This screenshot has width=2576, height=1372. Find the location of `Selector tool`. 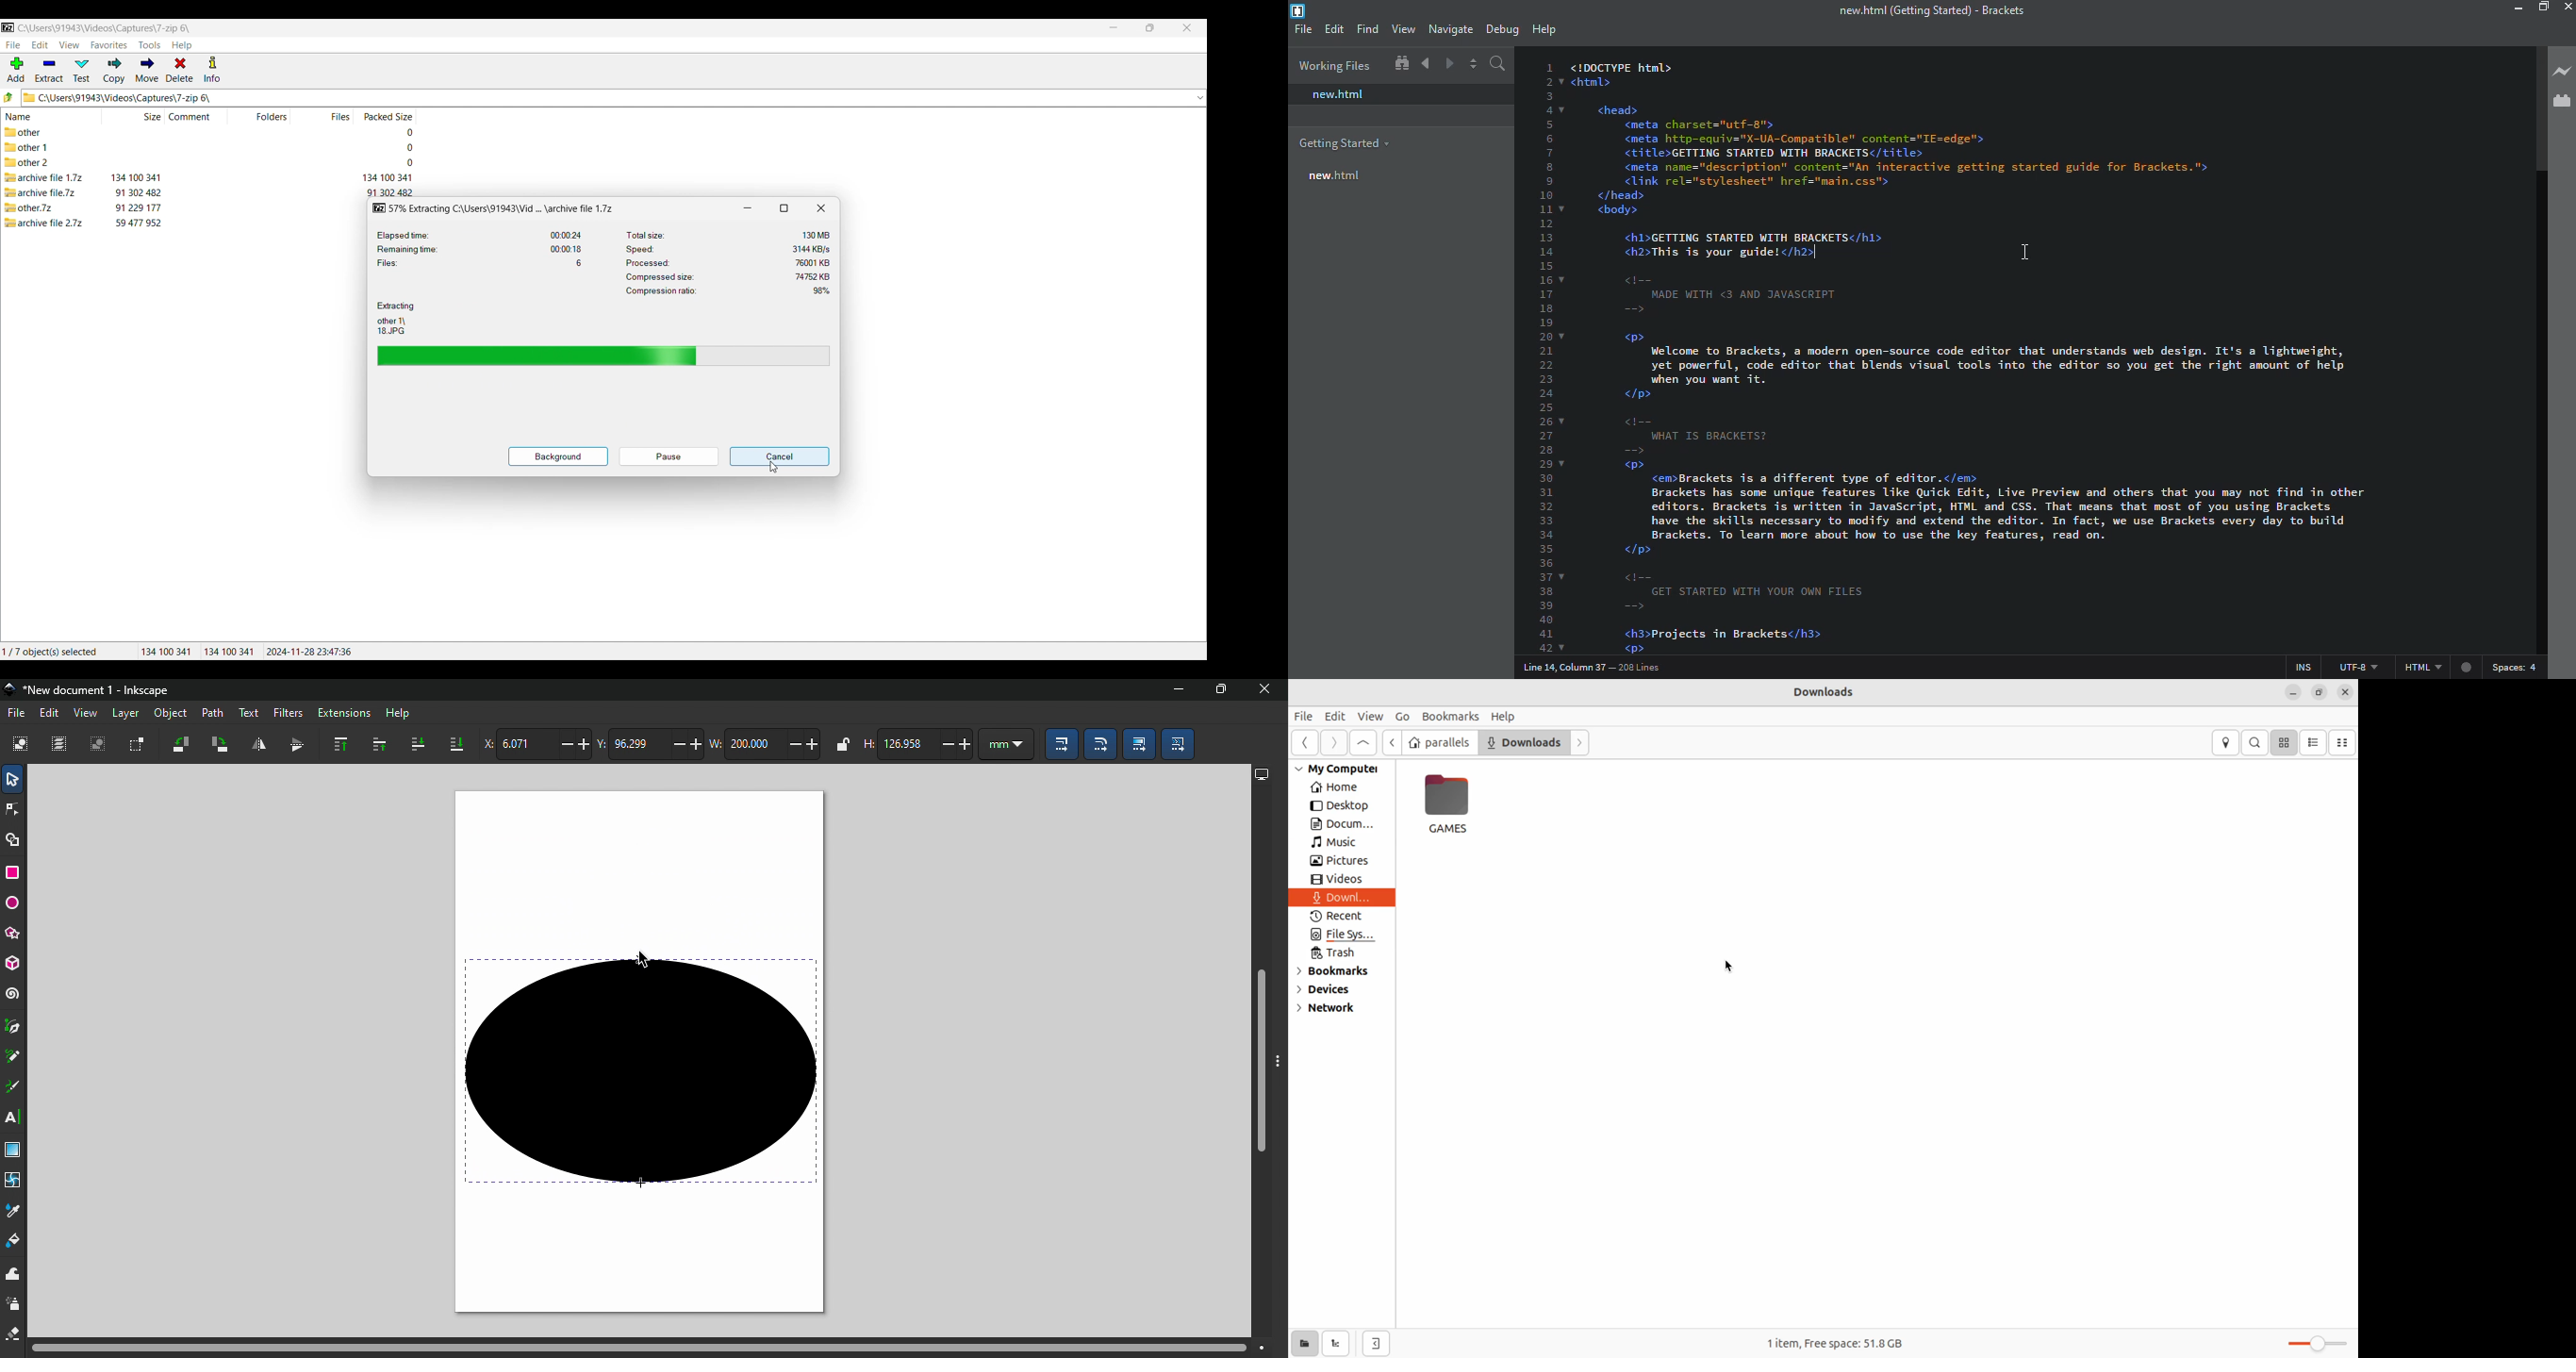

Selector tool is located at coordinates (10, 779).